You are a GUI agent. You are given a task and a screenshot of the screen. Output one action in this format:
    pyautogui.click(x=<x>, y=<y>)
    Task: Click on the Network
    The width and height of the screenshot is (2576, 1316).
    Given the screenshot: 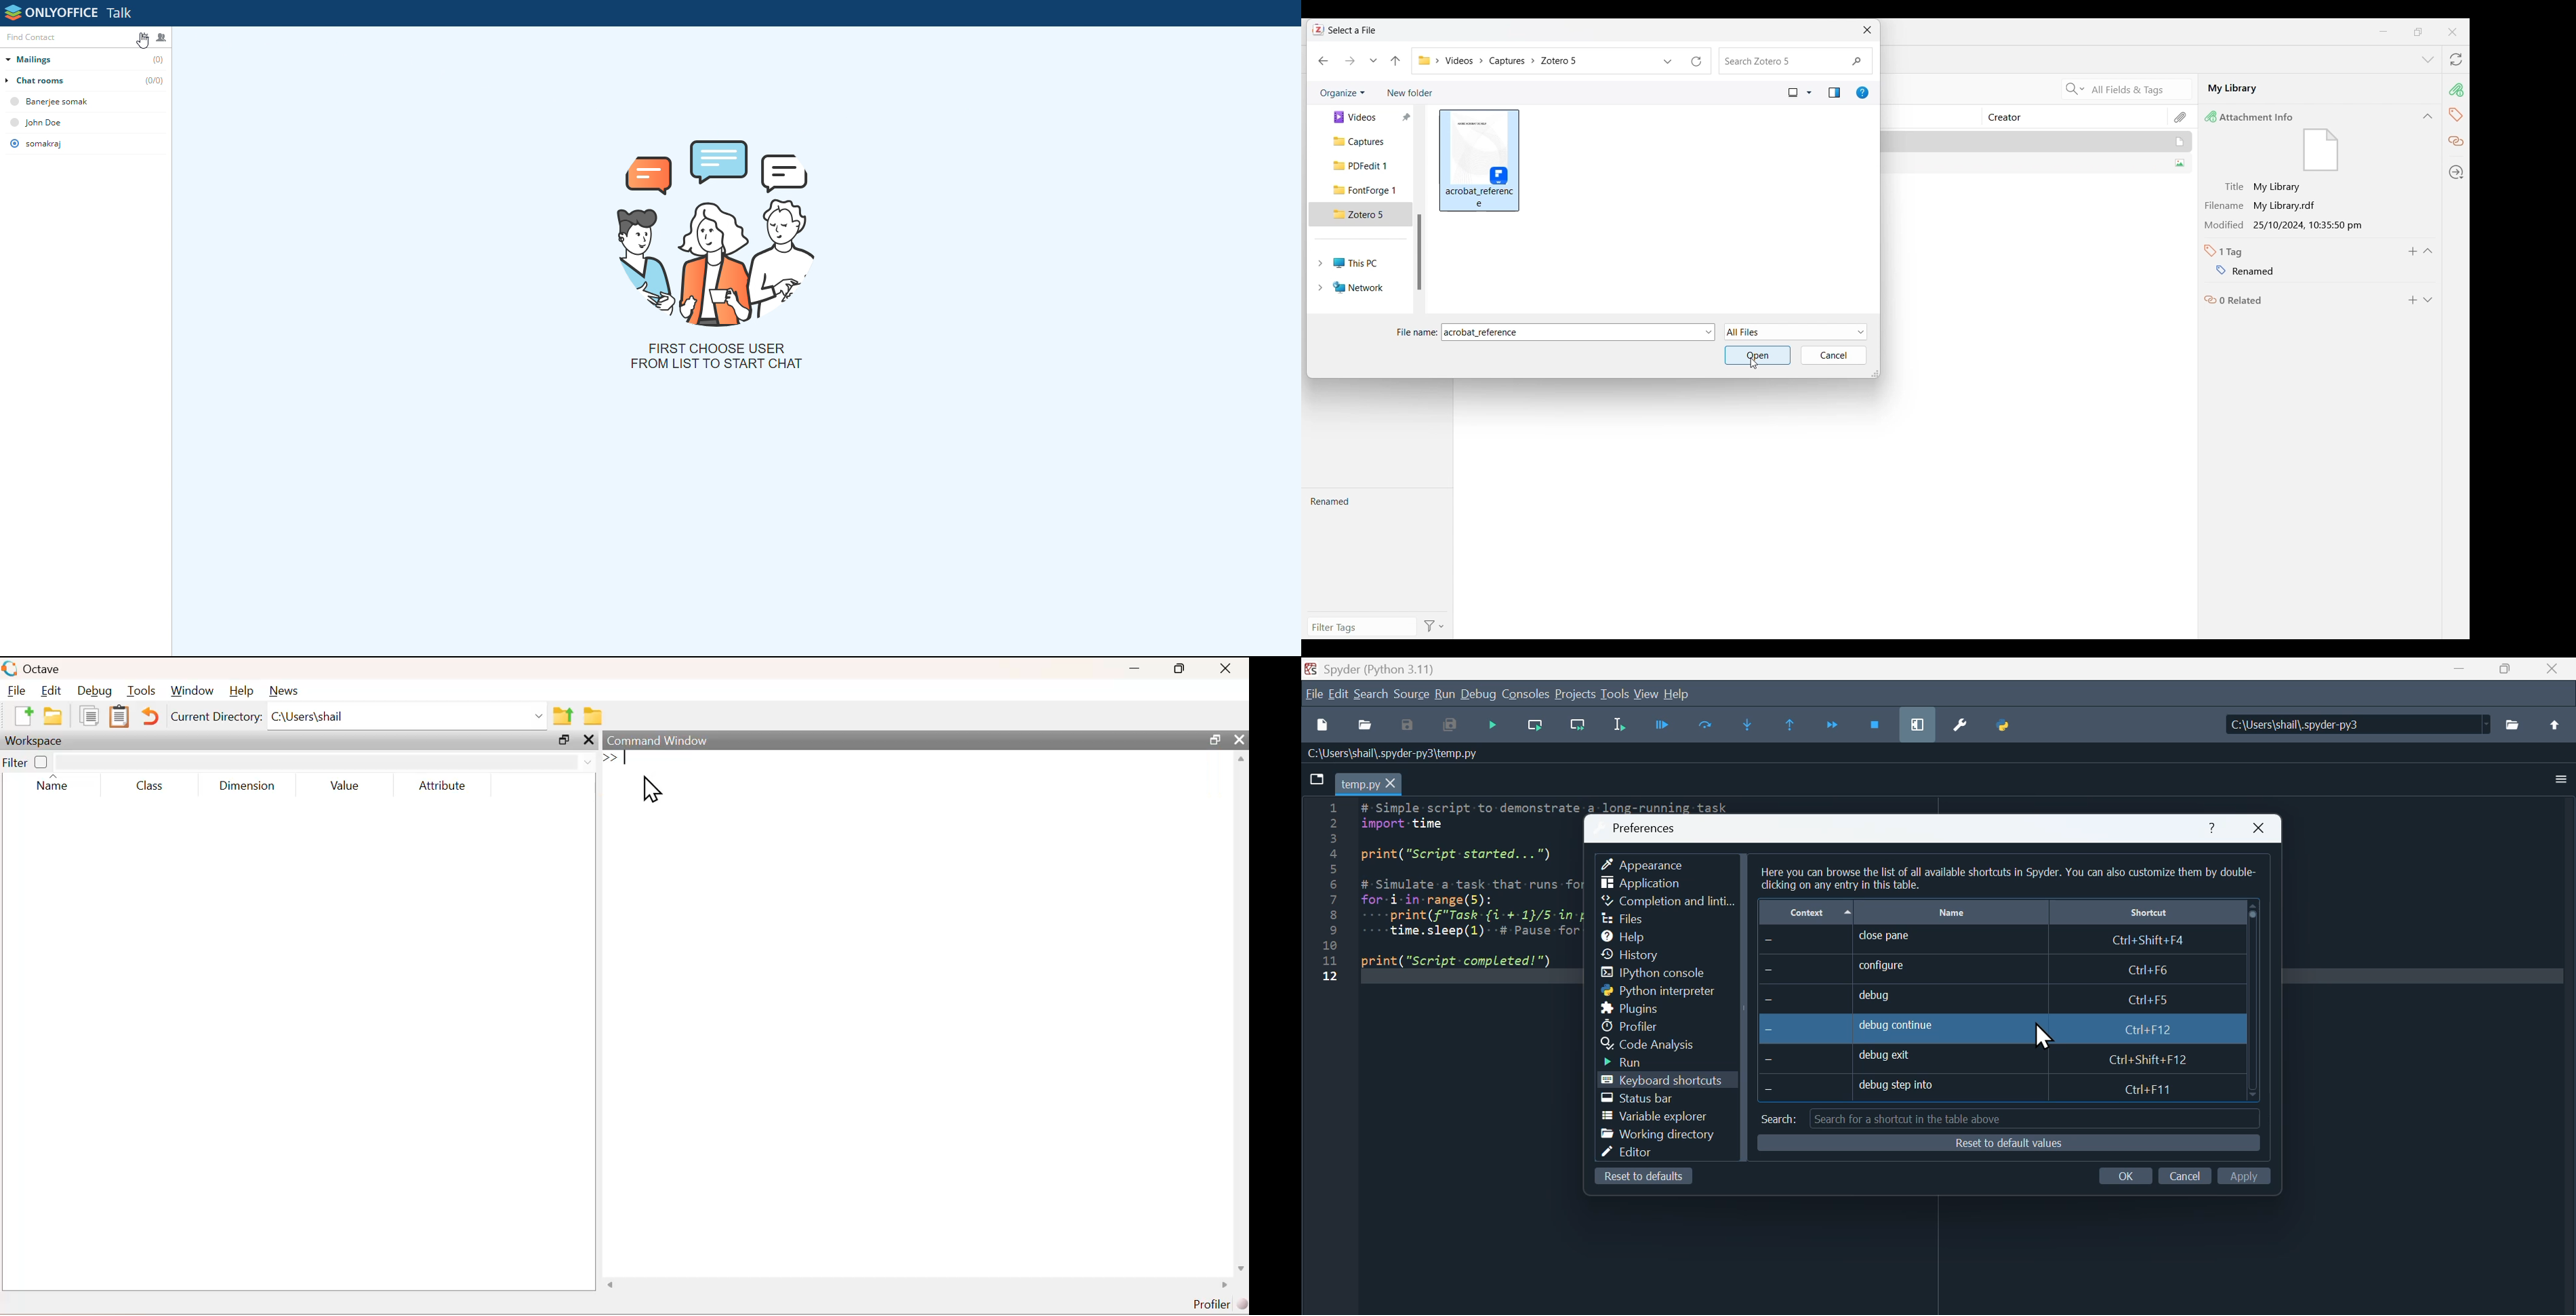 What is the action you would take?
    pyautogui.click(x=1359, y=288)
    